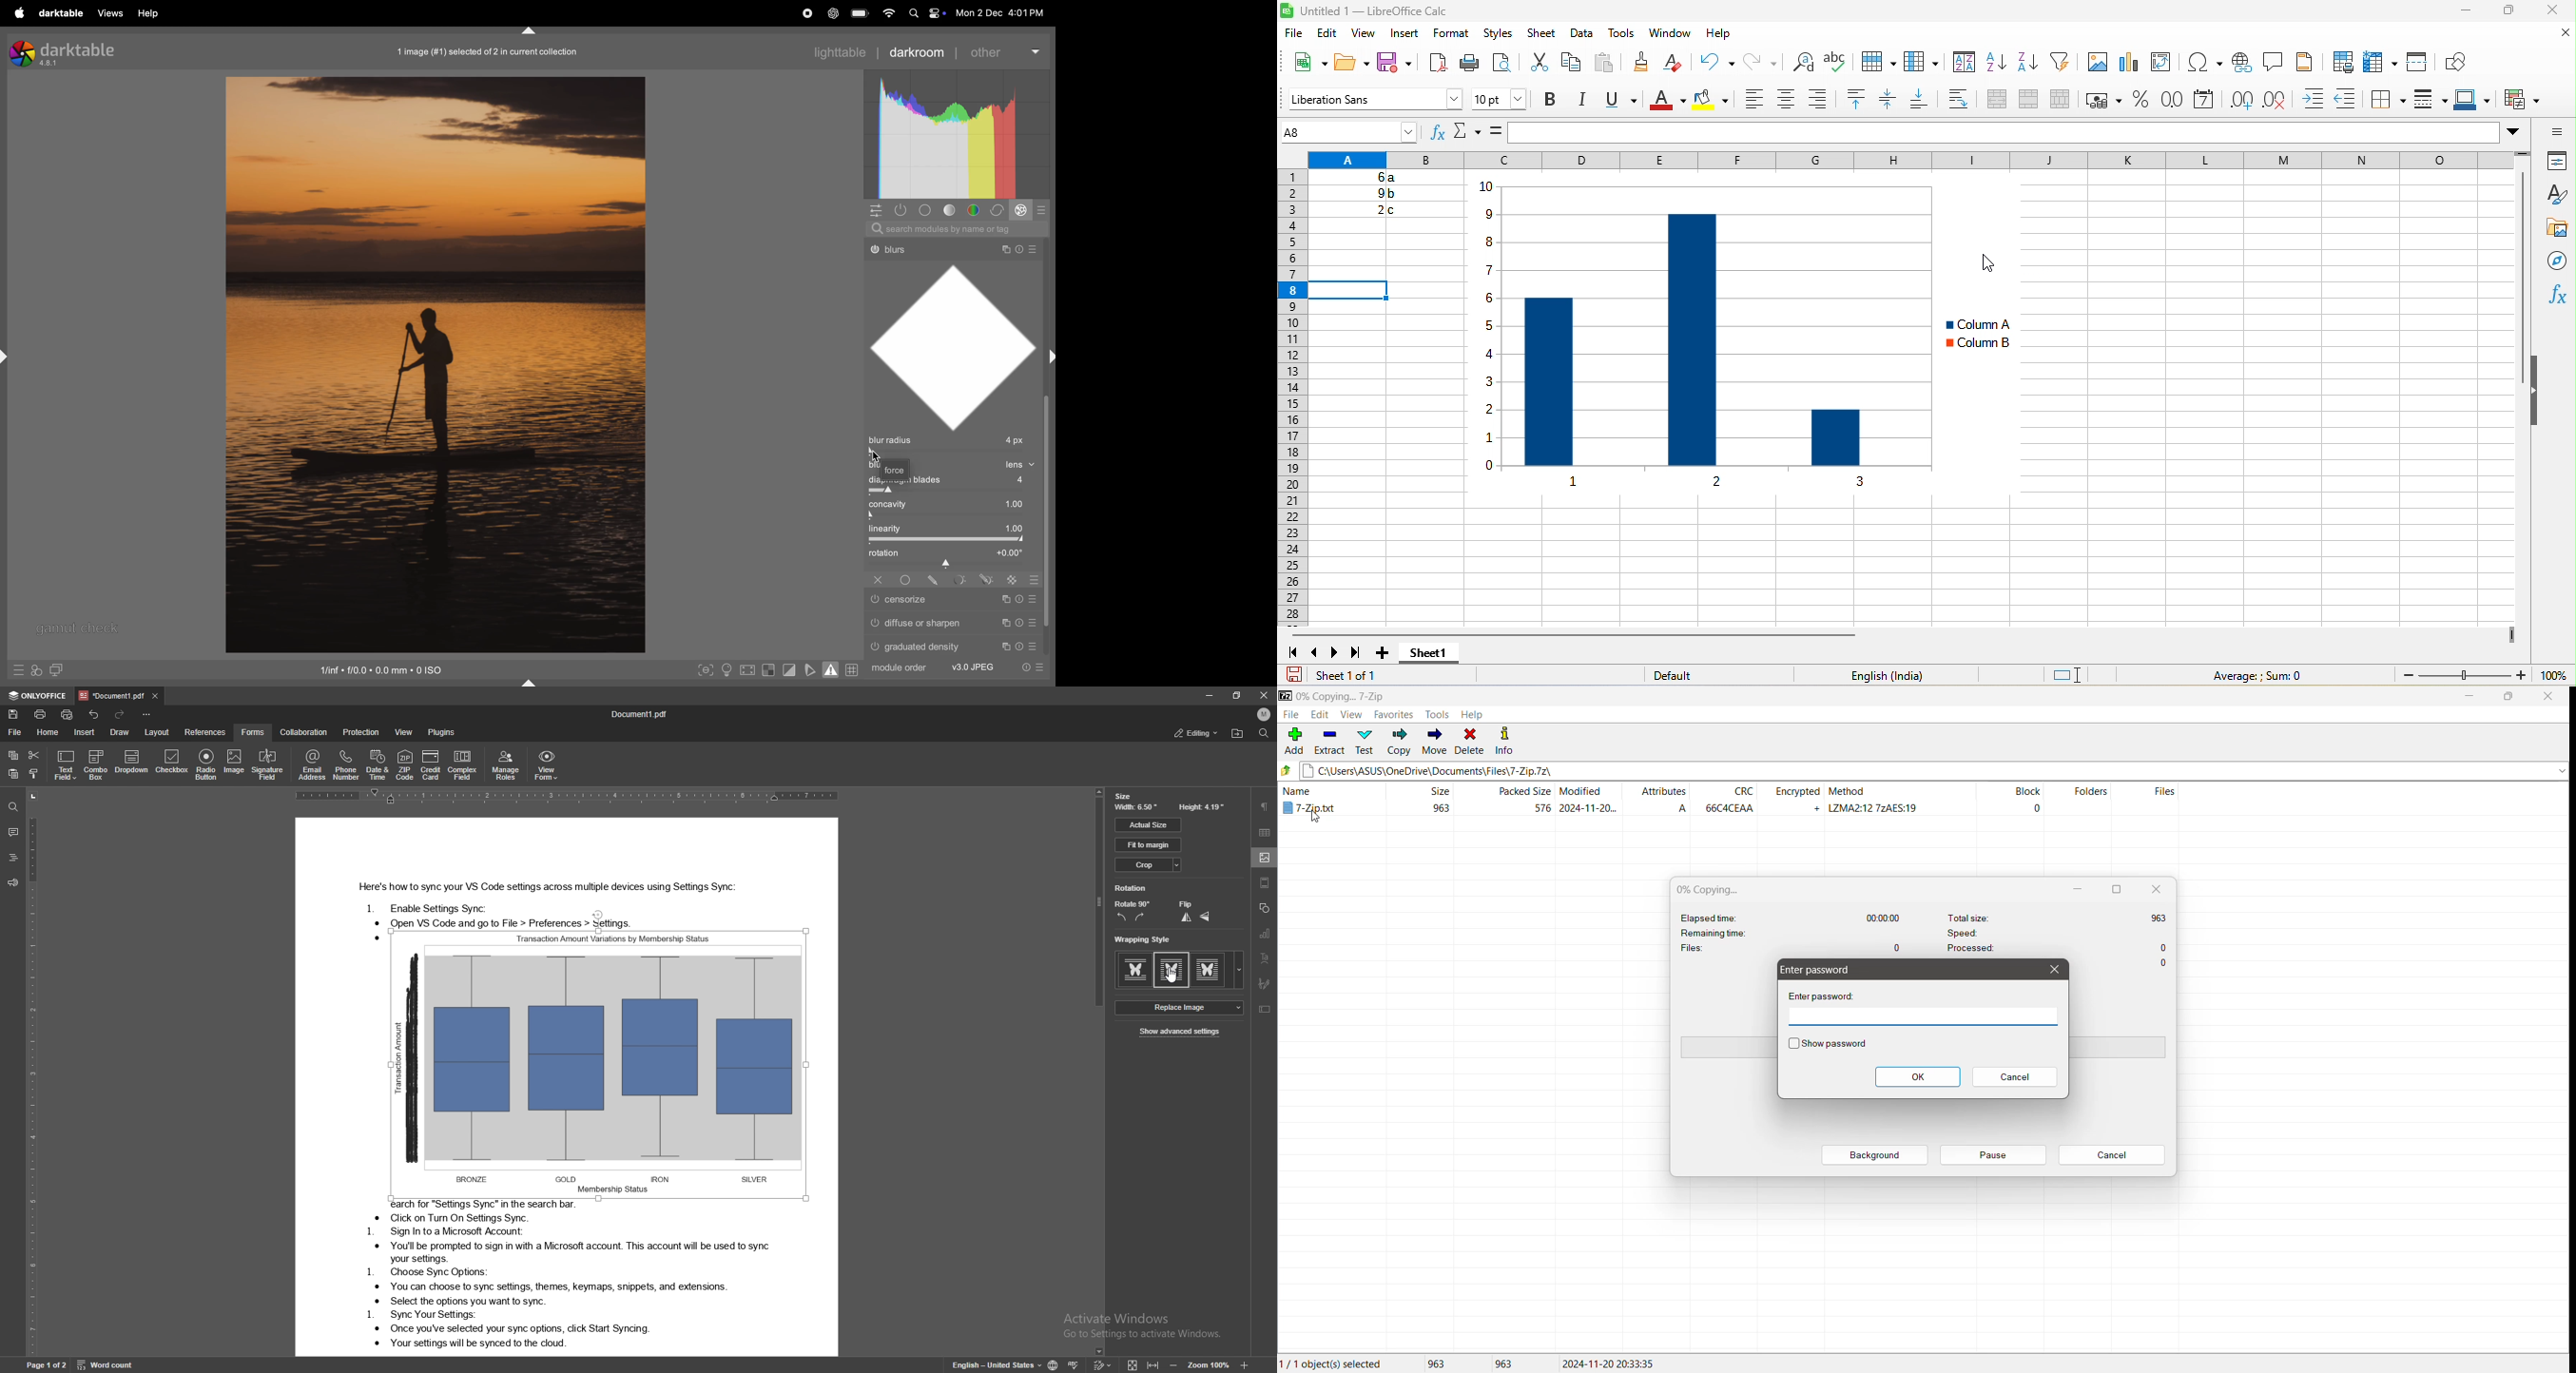 The height and width of the screenshot is (1400, 2576). Describe the element at coordinates (1888, 101) in the screenshot. I see `center vertically` at that location.